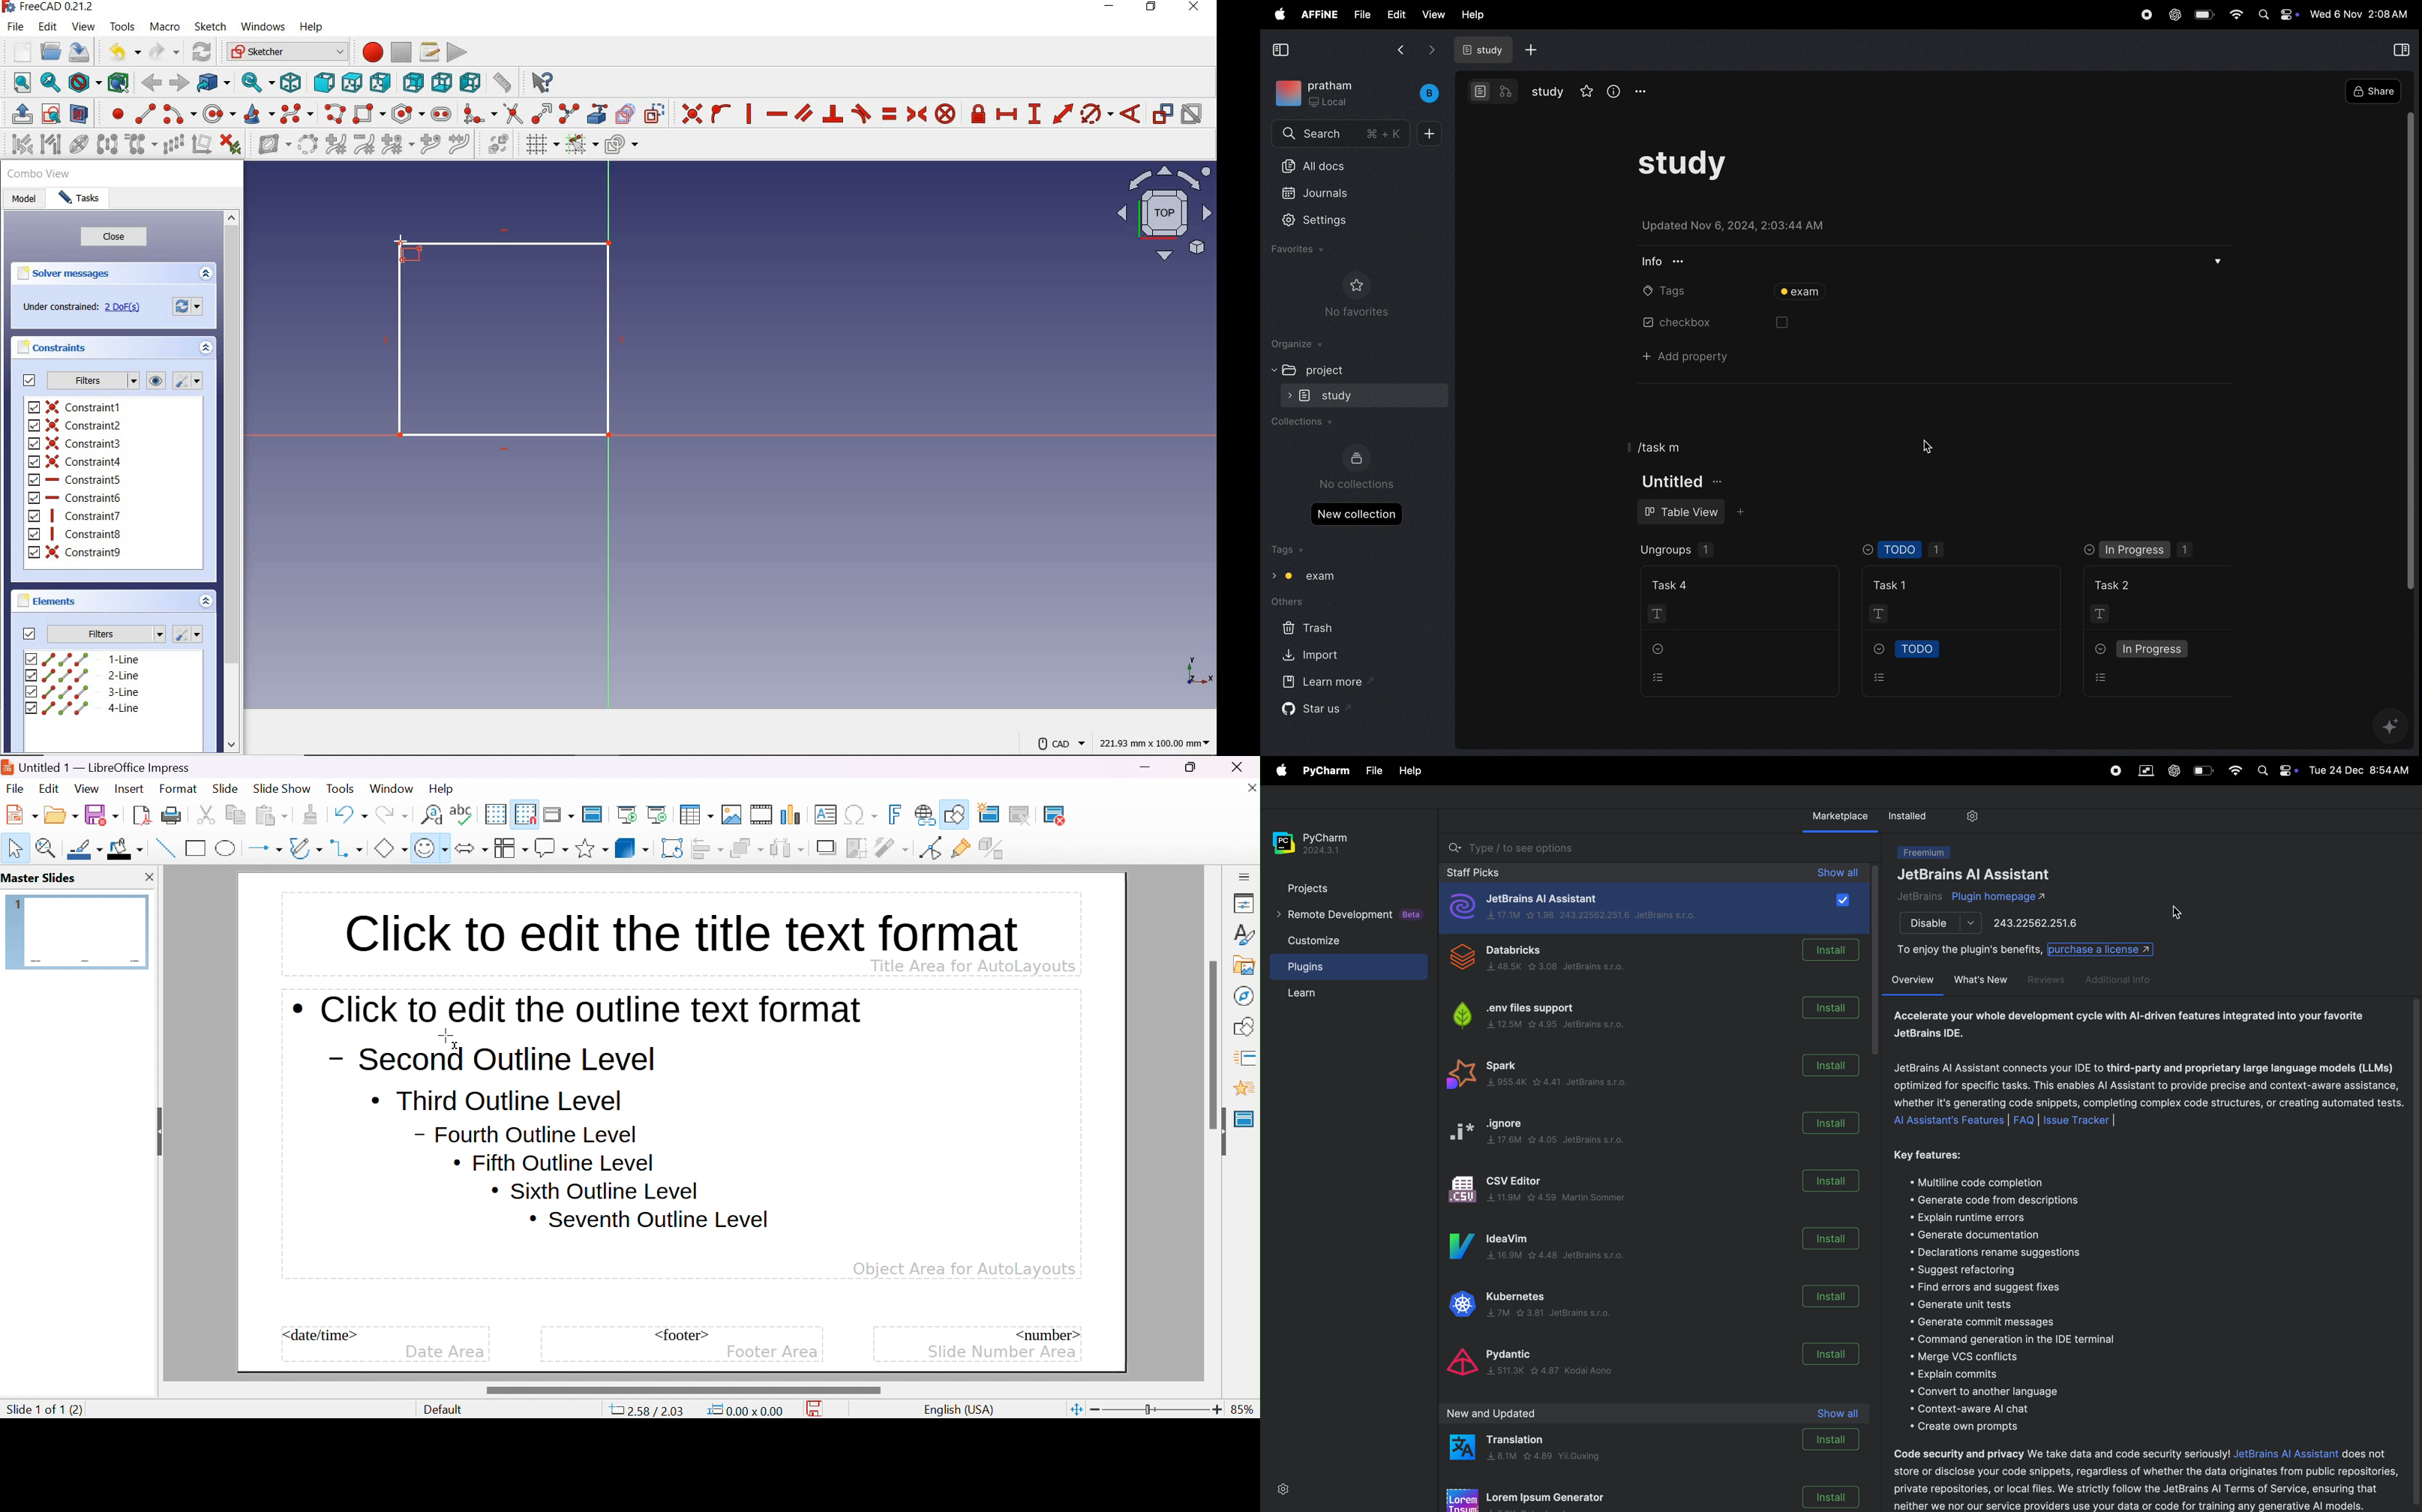 Image resolution: width=2436 pixels, height=1512 pixels. What do you see at coordinates (51, 144) in the screenshot?
I see `select associated geometry` at bounding box center [51, 144].